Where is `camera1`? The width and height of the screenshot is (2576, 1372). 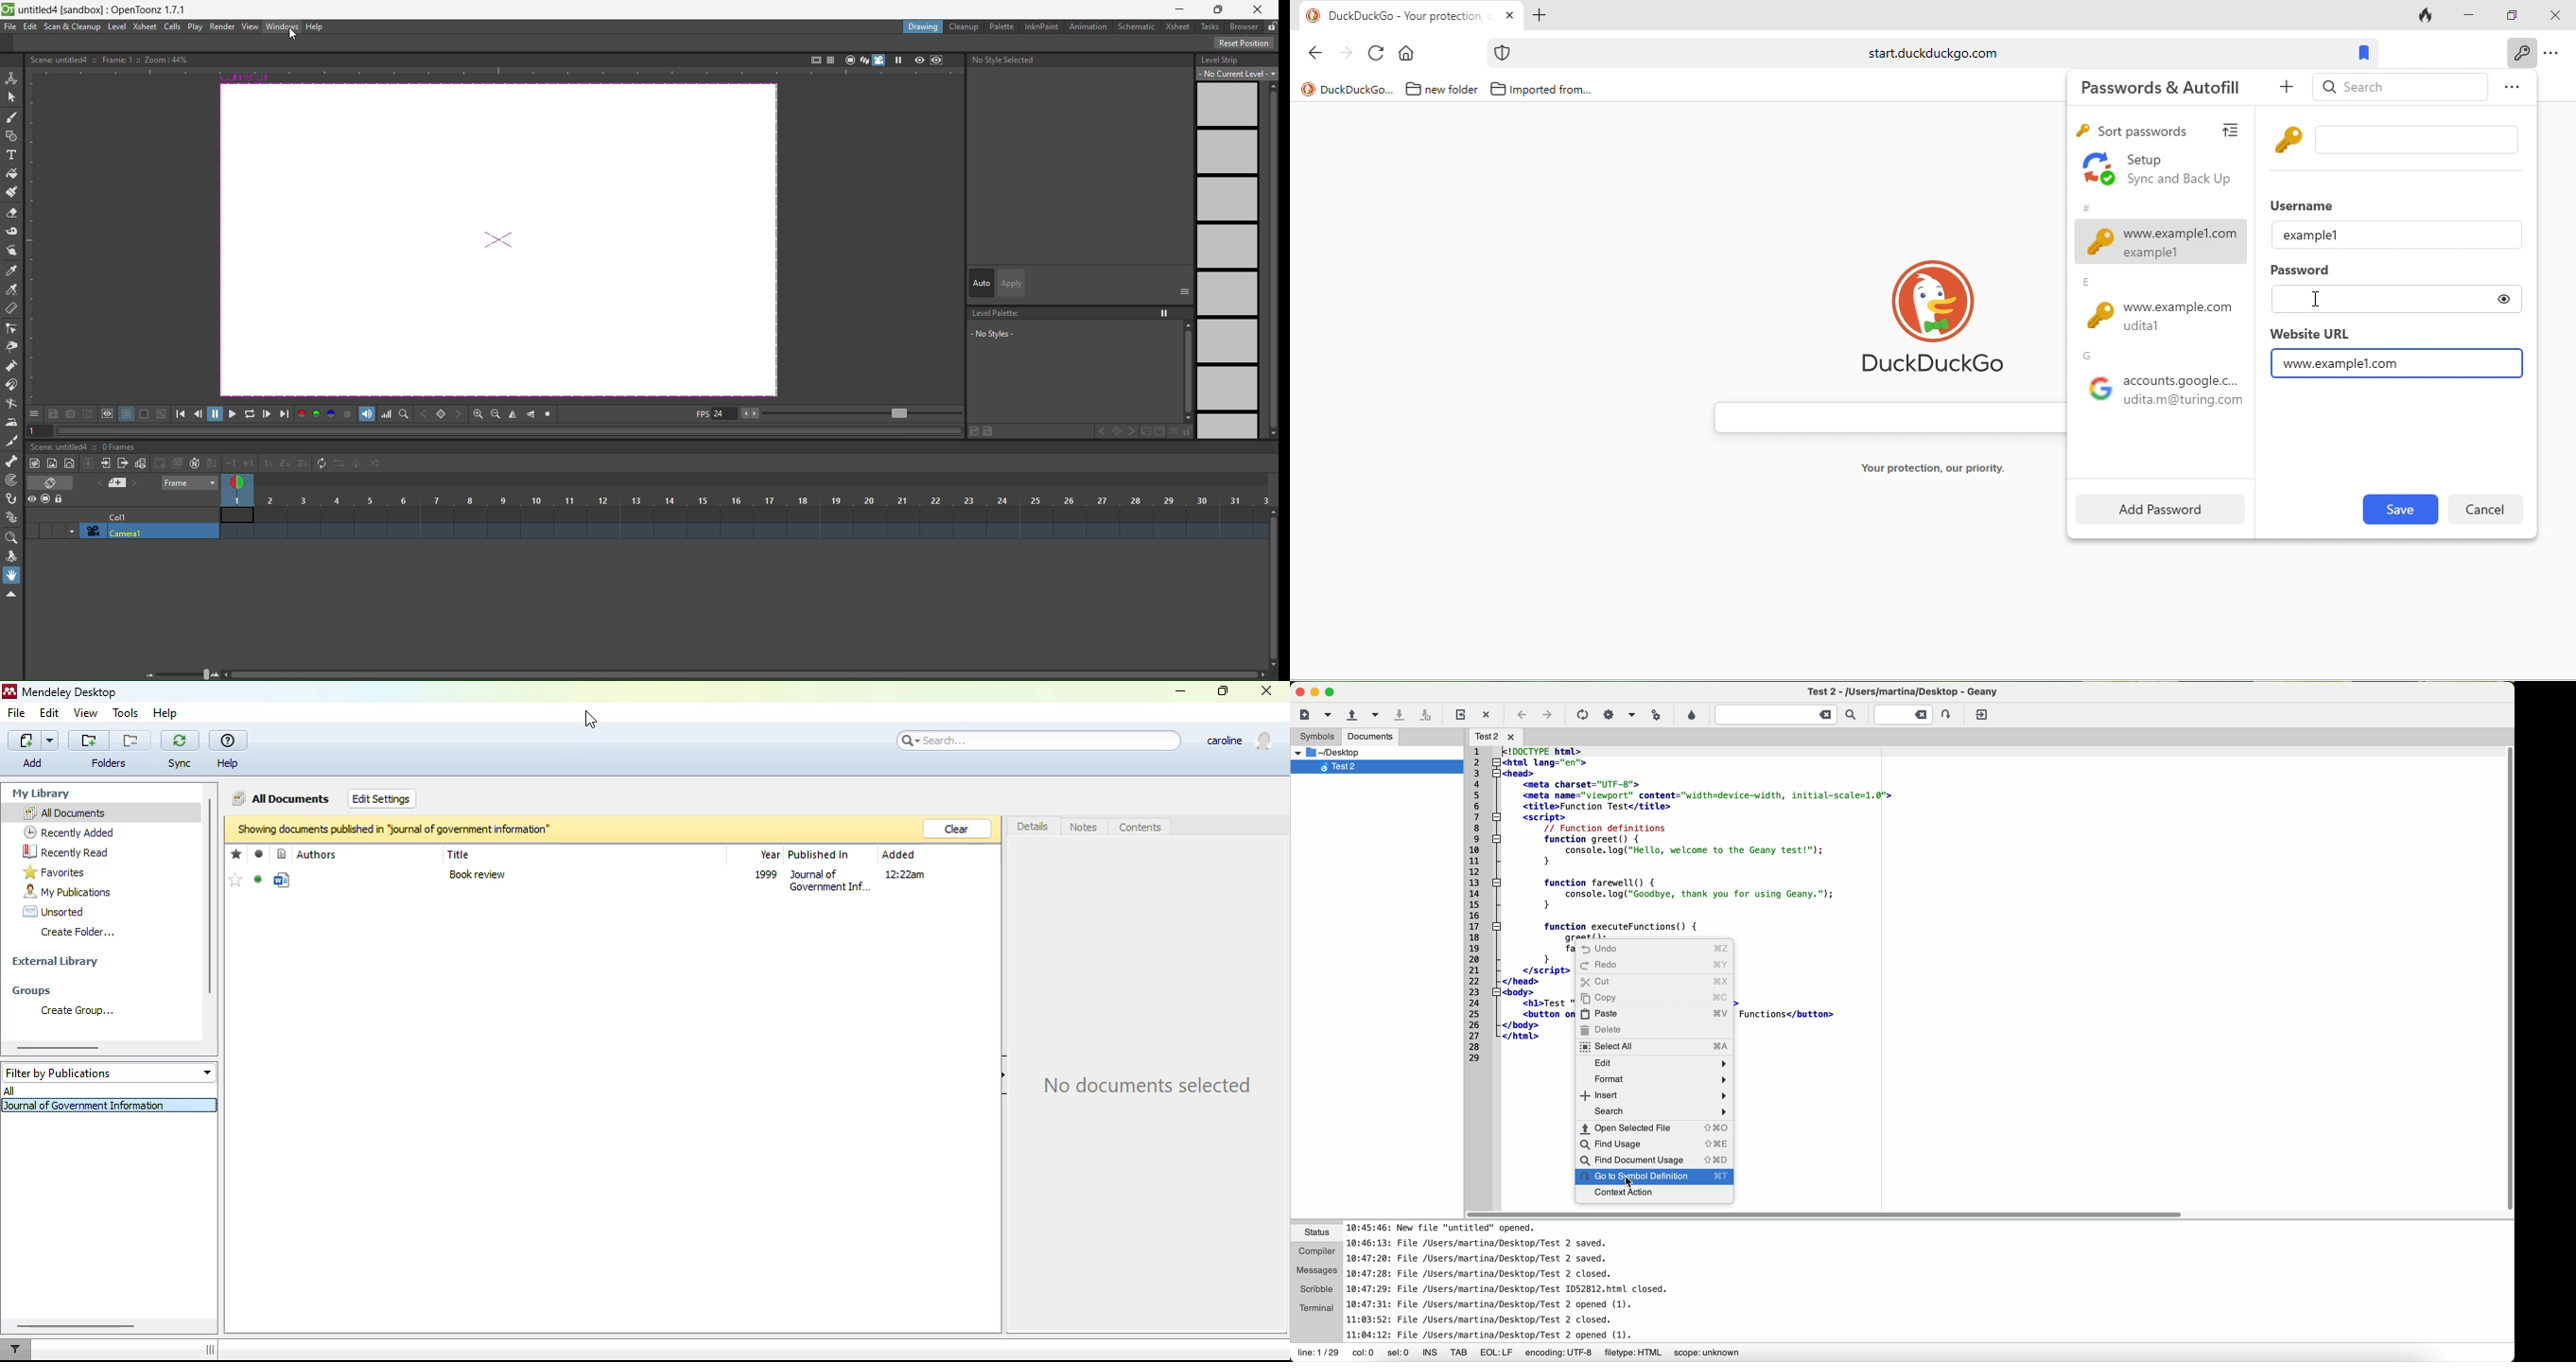
camera1 is located at coordinates (151, 532).